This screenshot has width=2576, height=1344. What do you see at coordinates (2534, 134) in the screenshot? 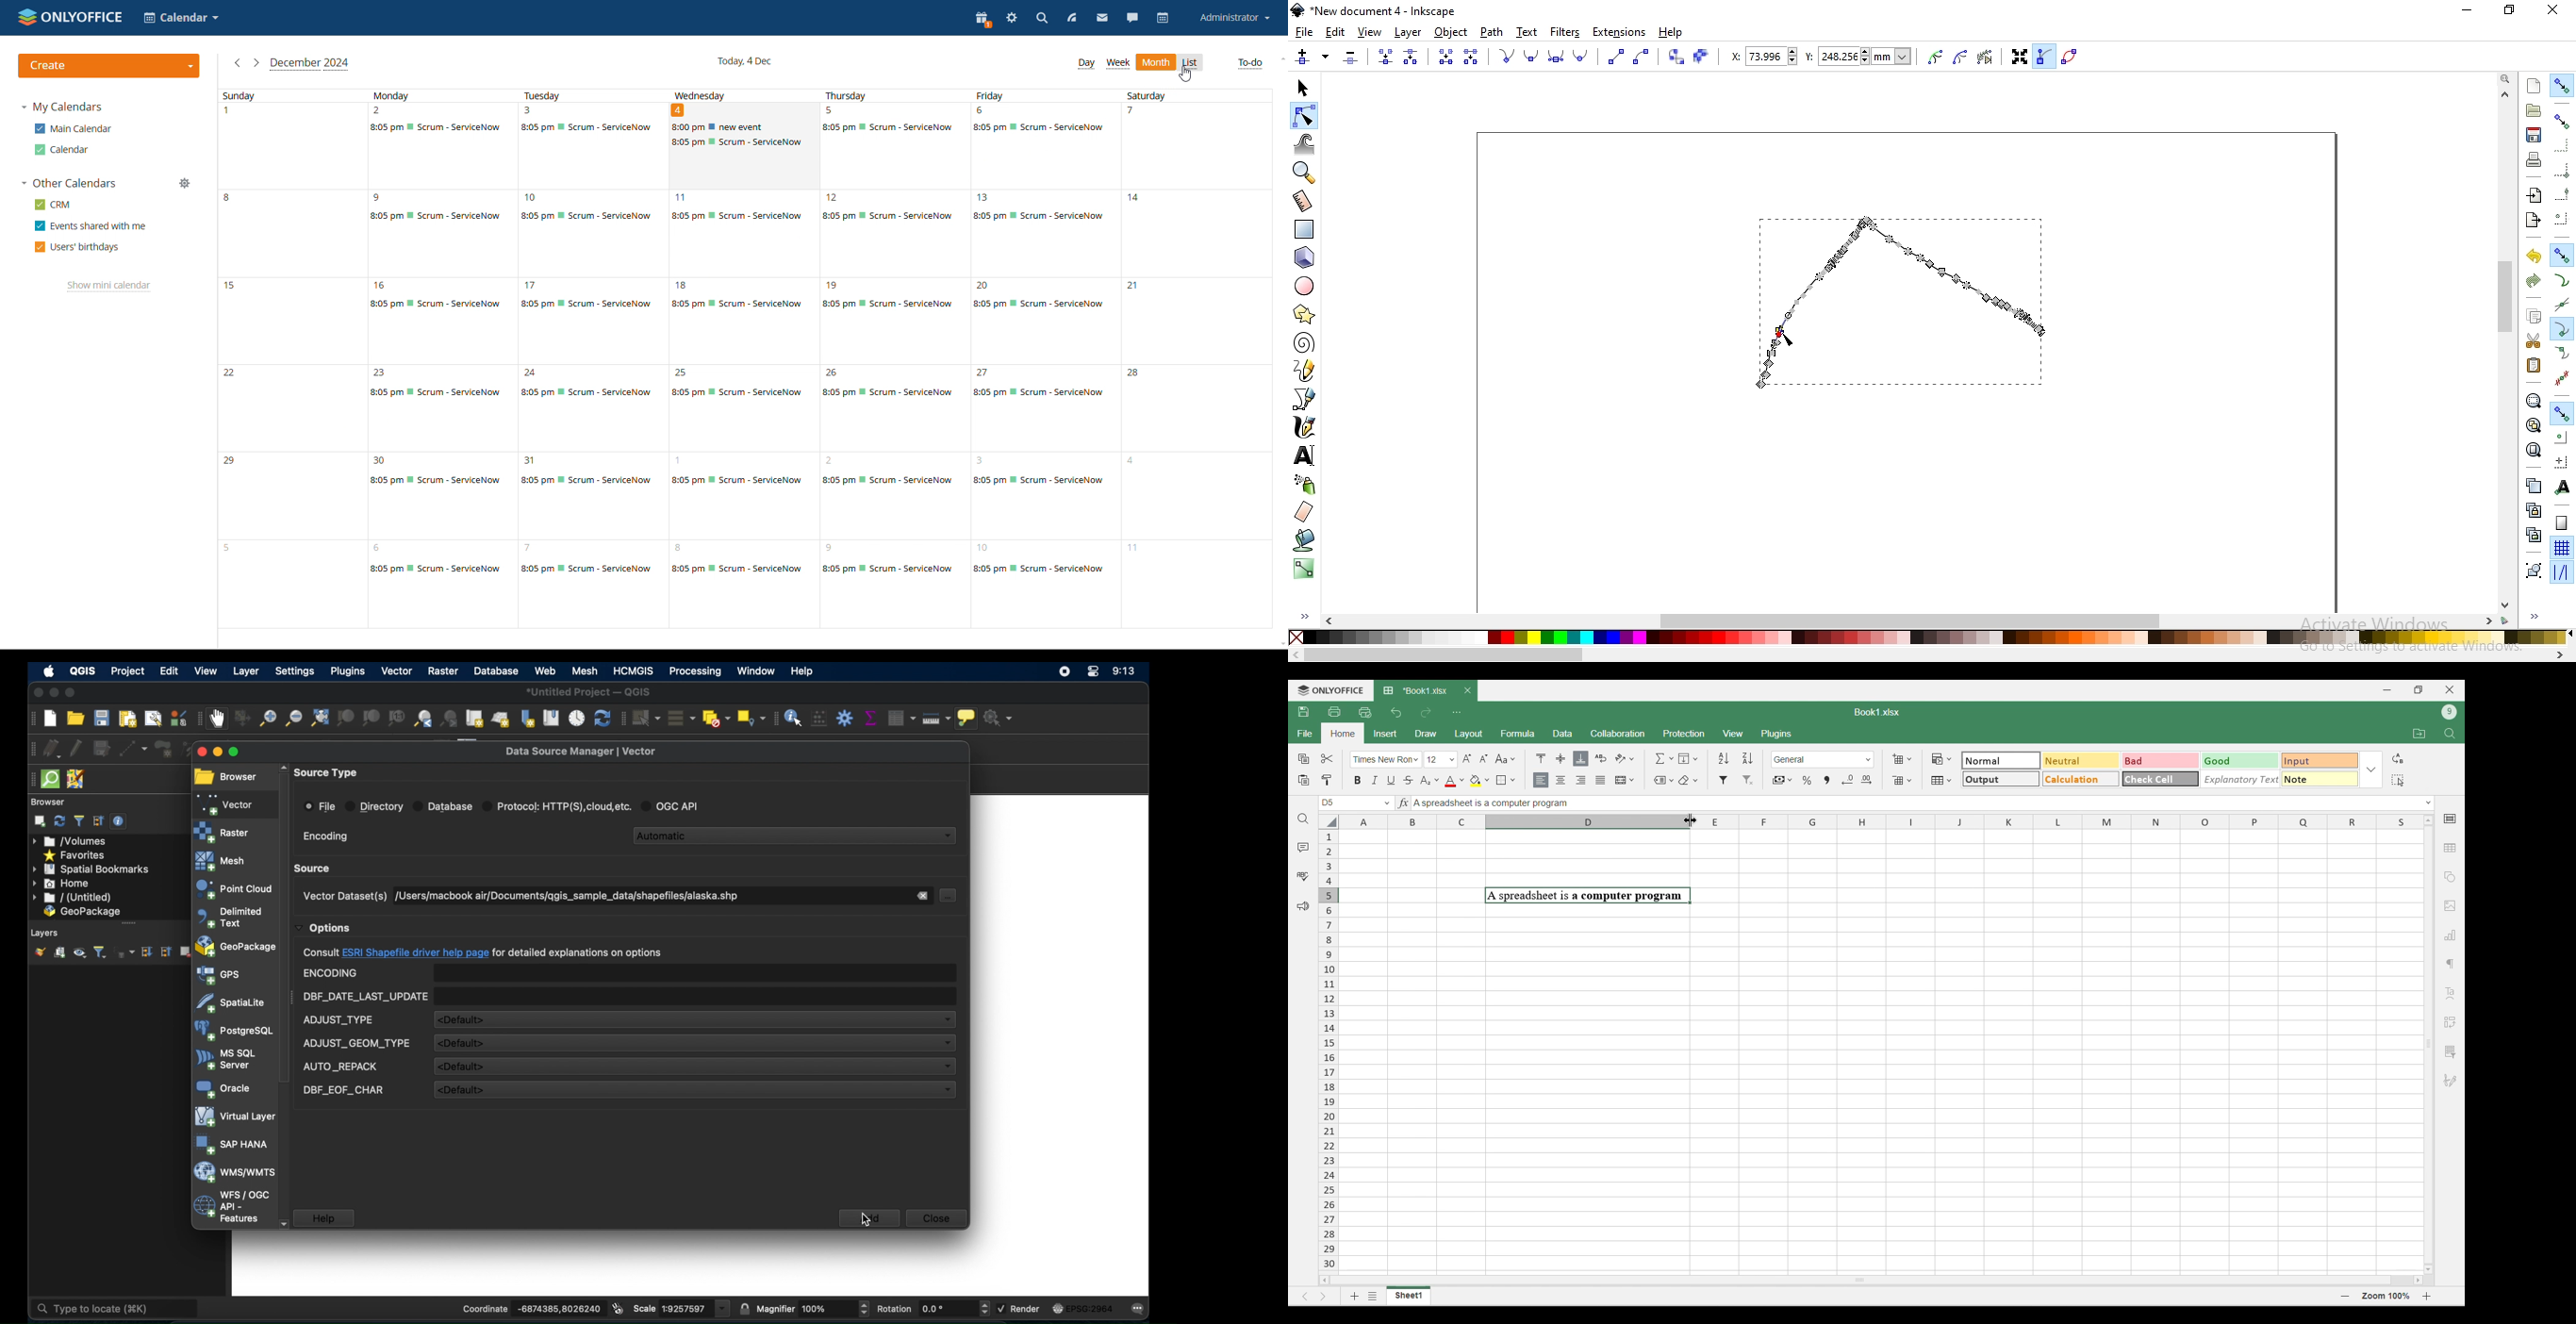
I see `save an existing document` at bounding box center [2534, 134].